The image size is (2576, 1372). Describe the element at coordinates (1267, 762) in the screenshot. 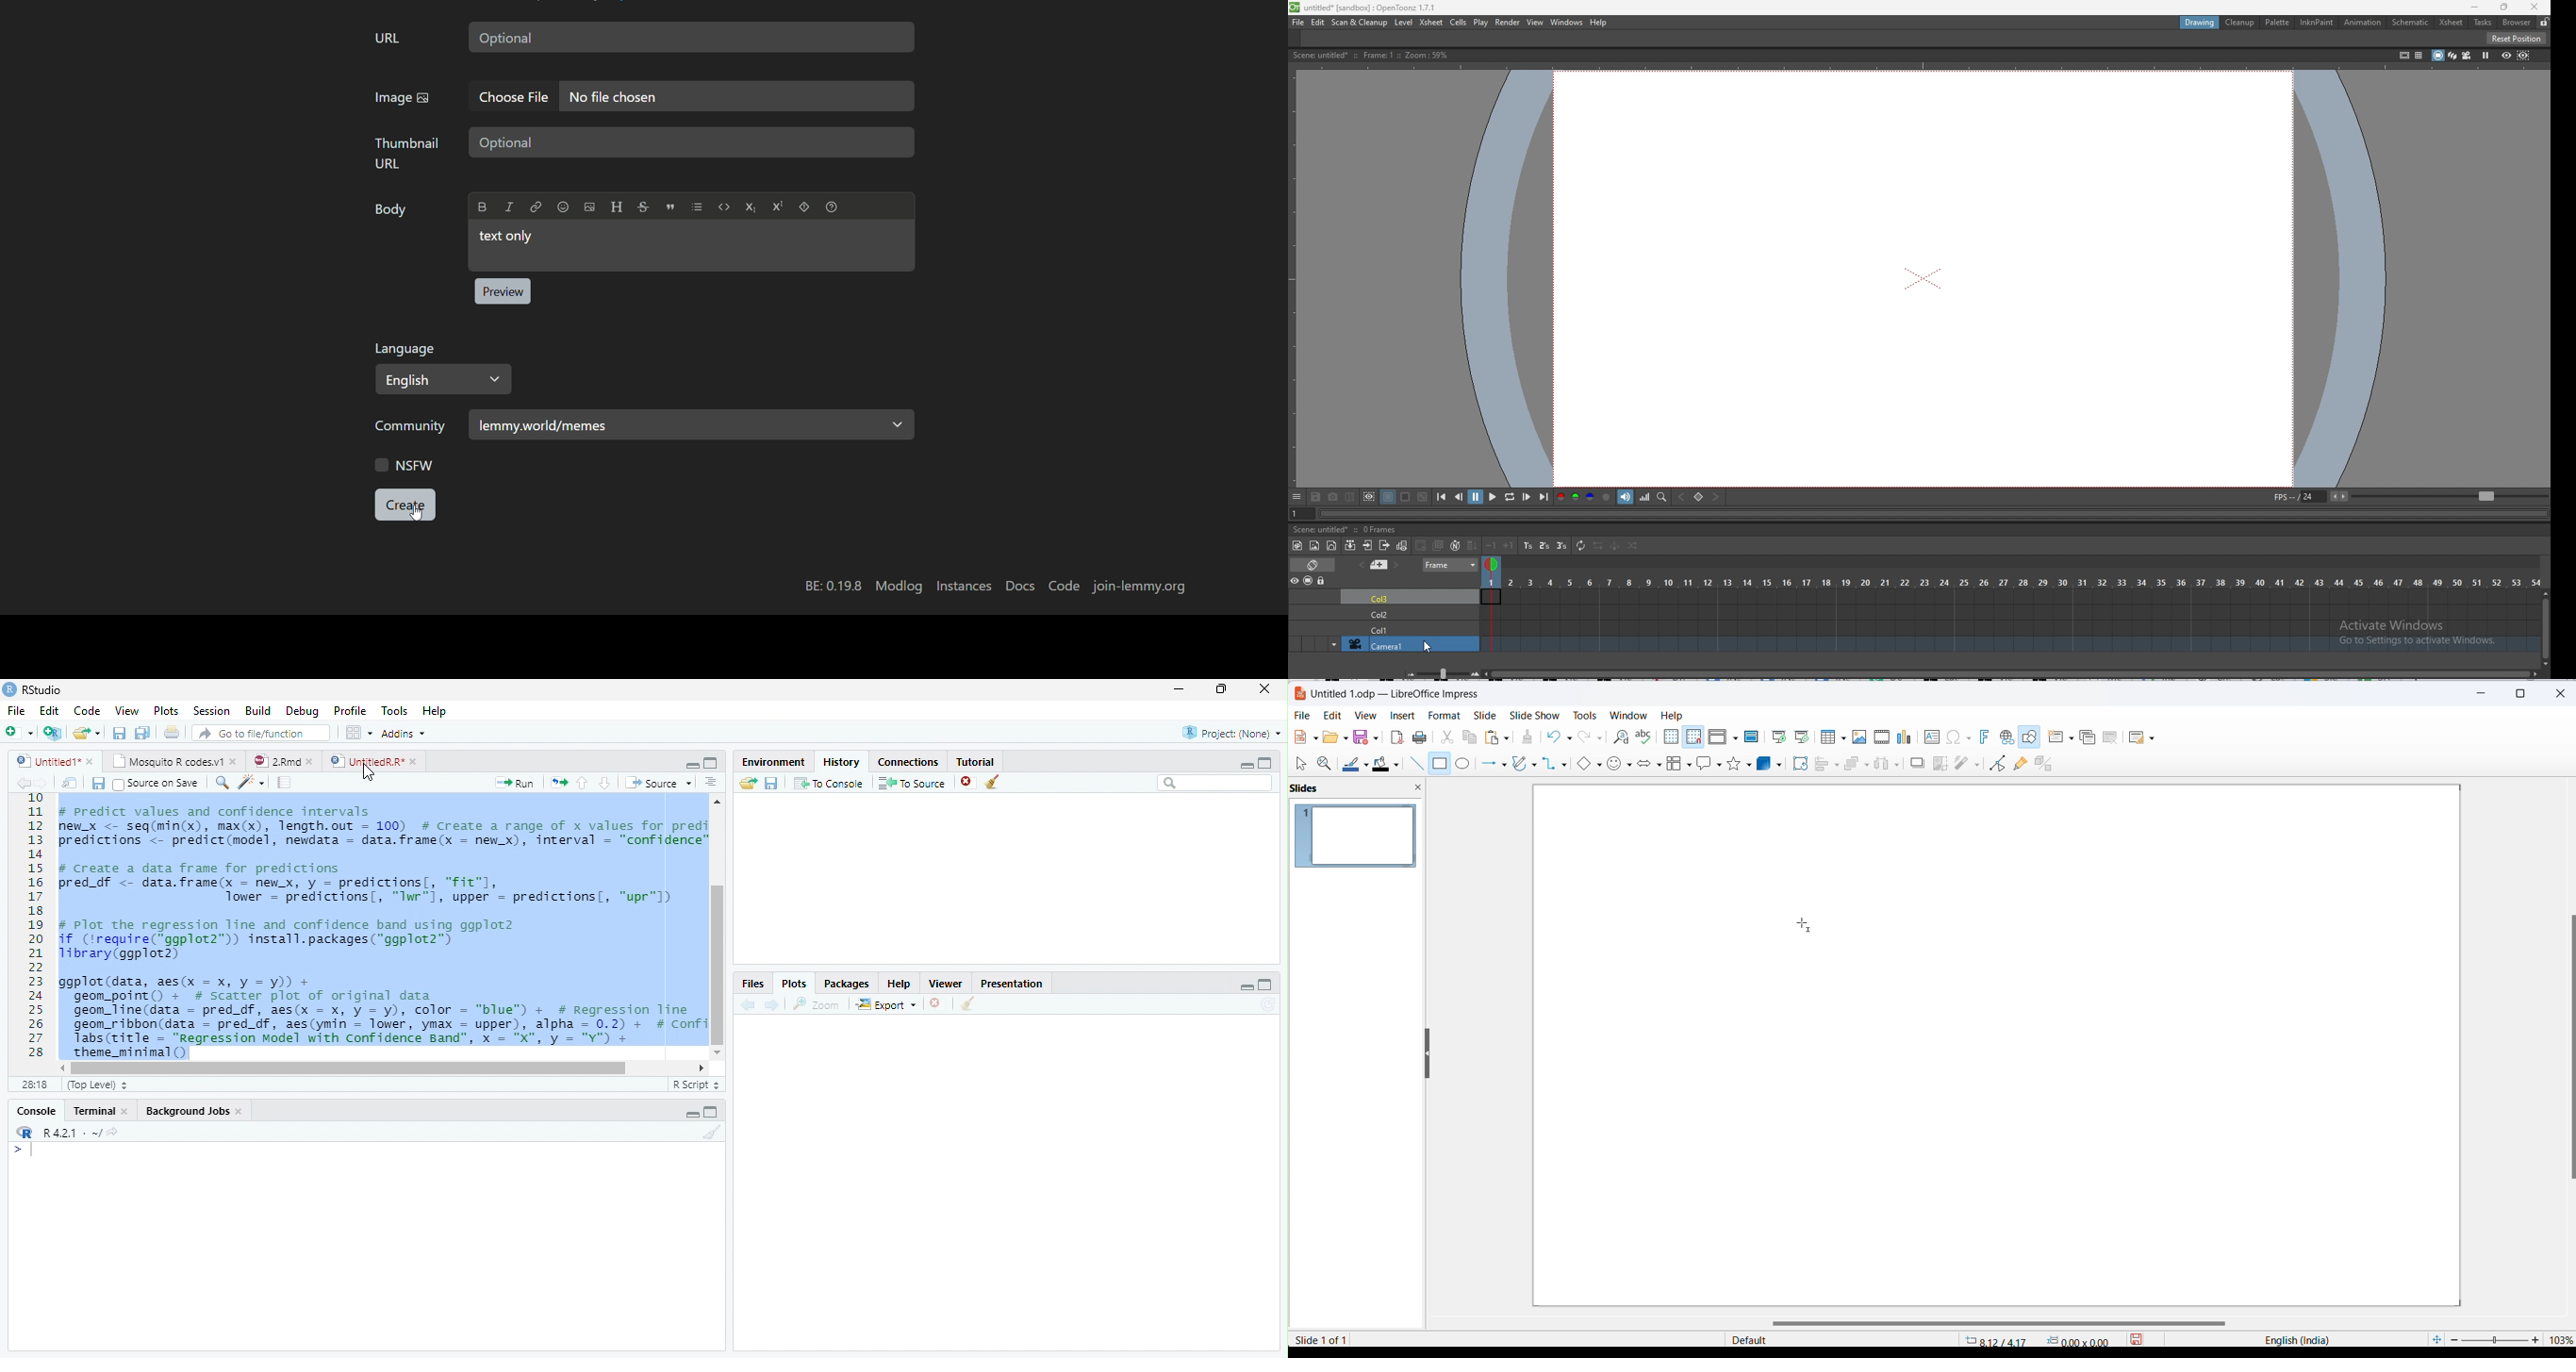

I see `Maximize` at that location.